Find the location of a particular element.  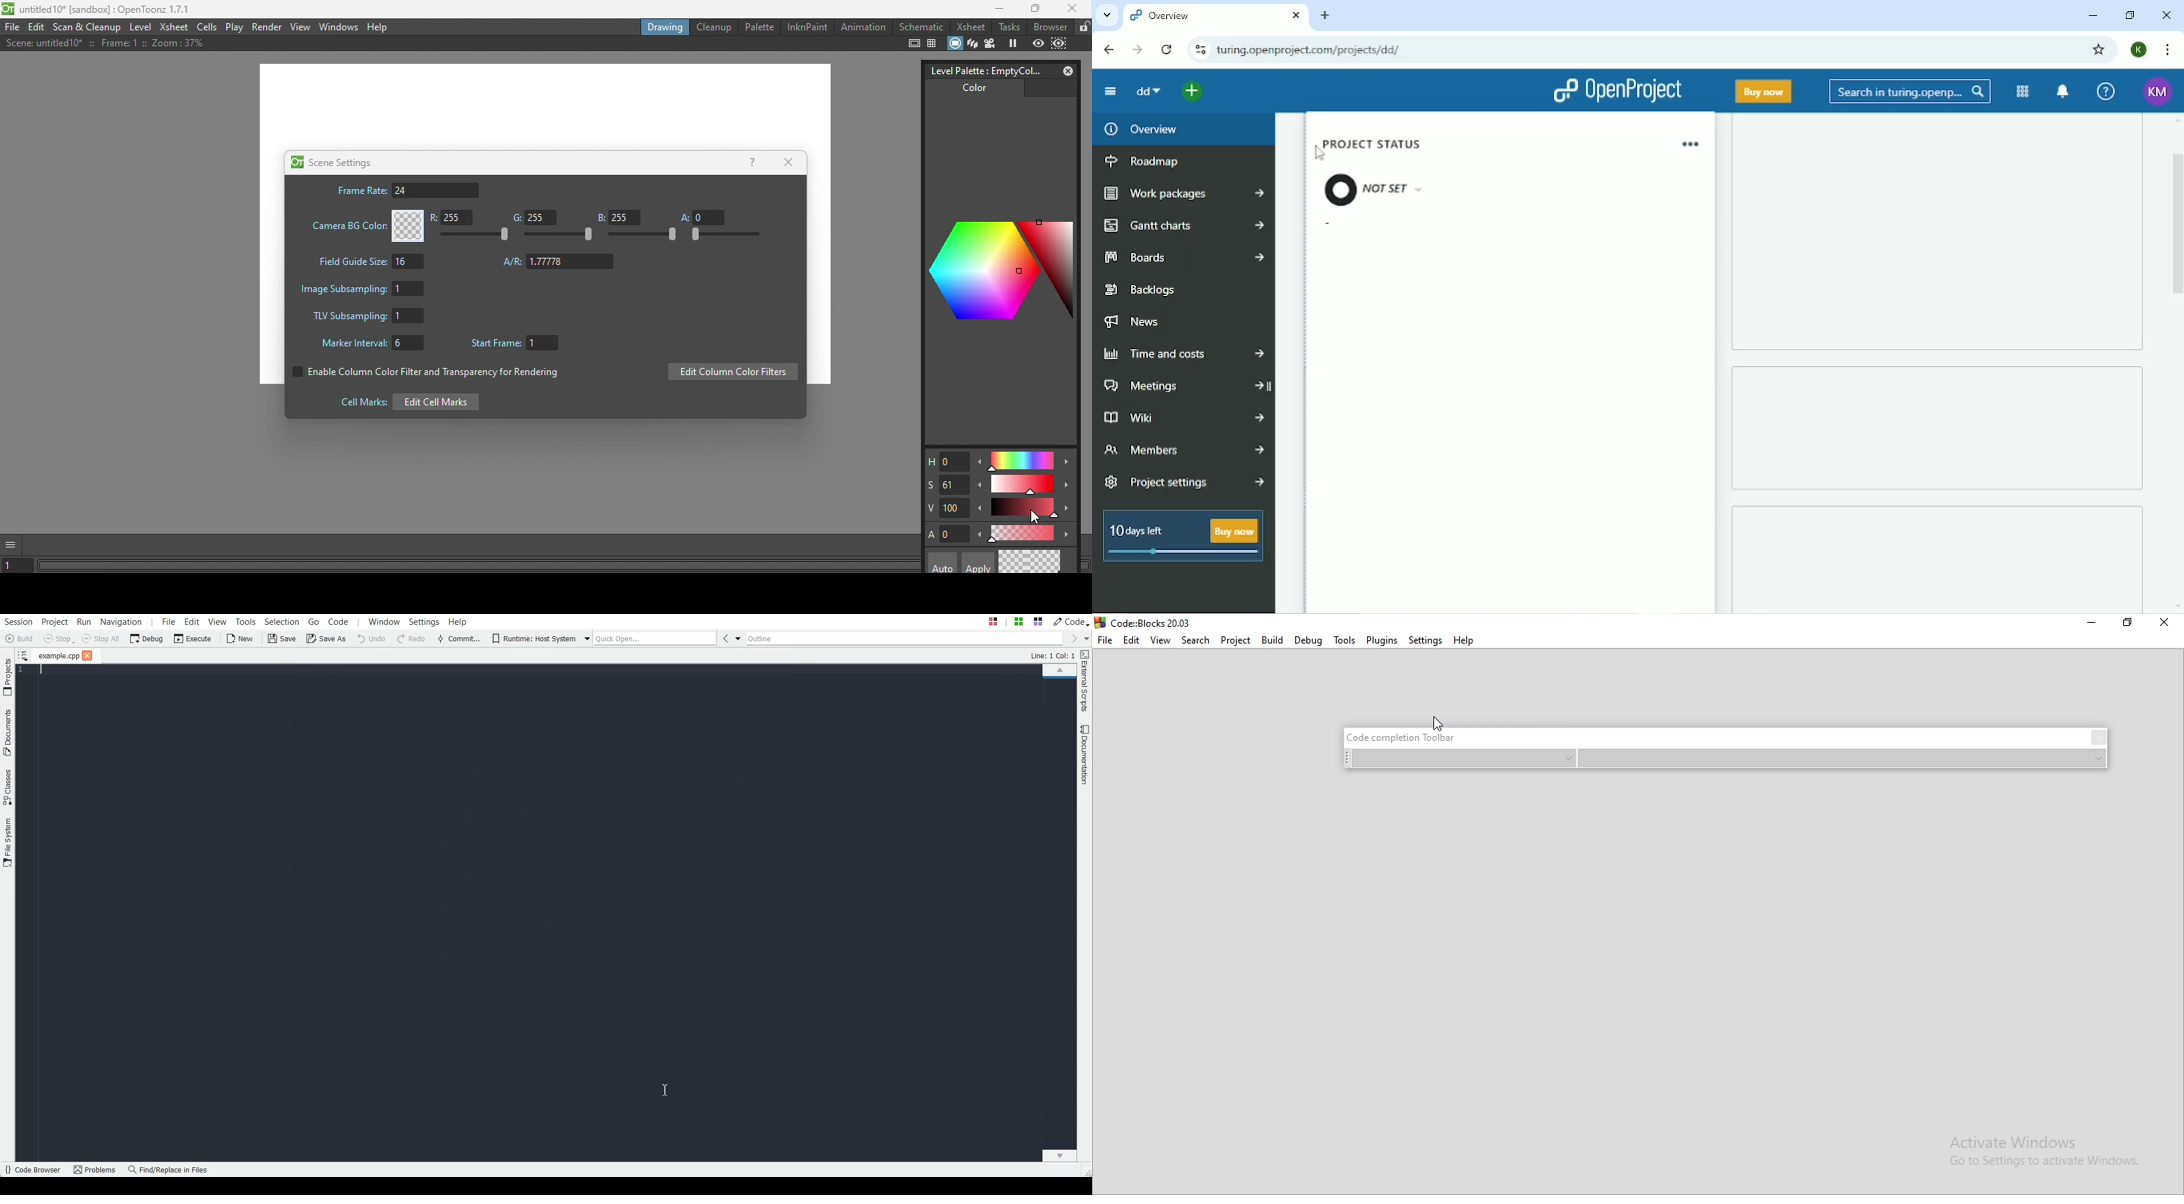

Slide bar is located at coordinates (1022, 533).